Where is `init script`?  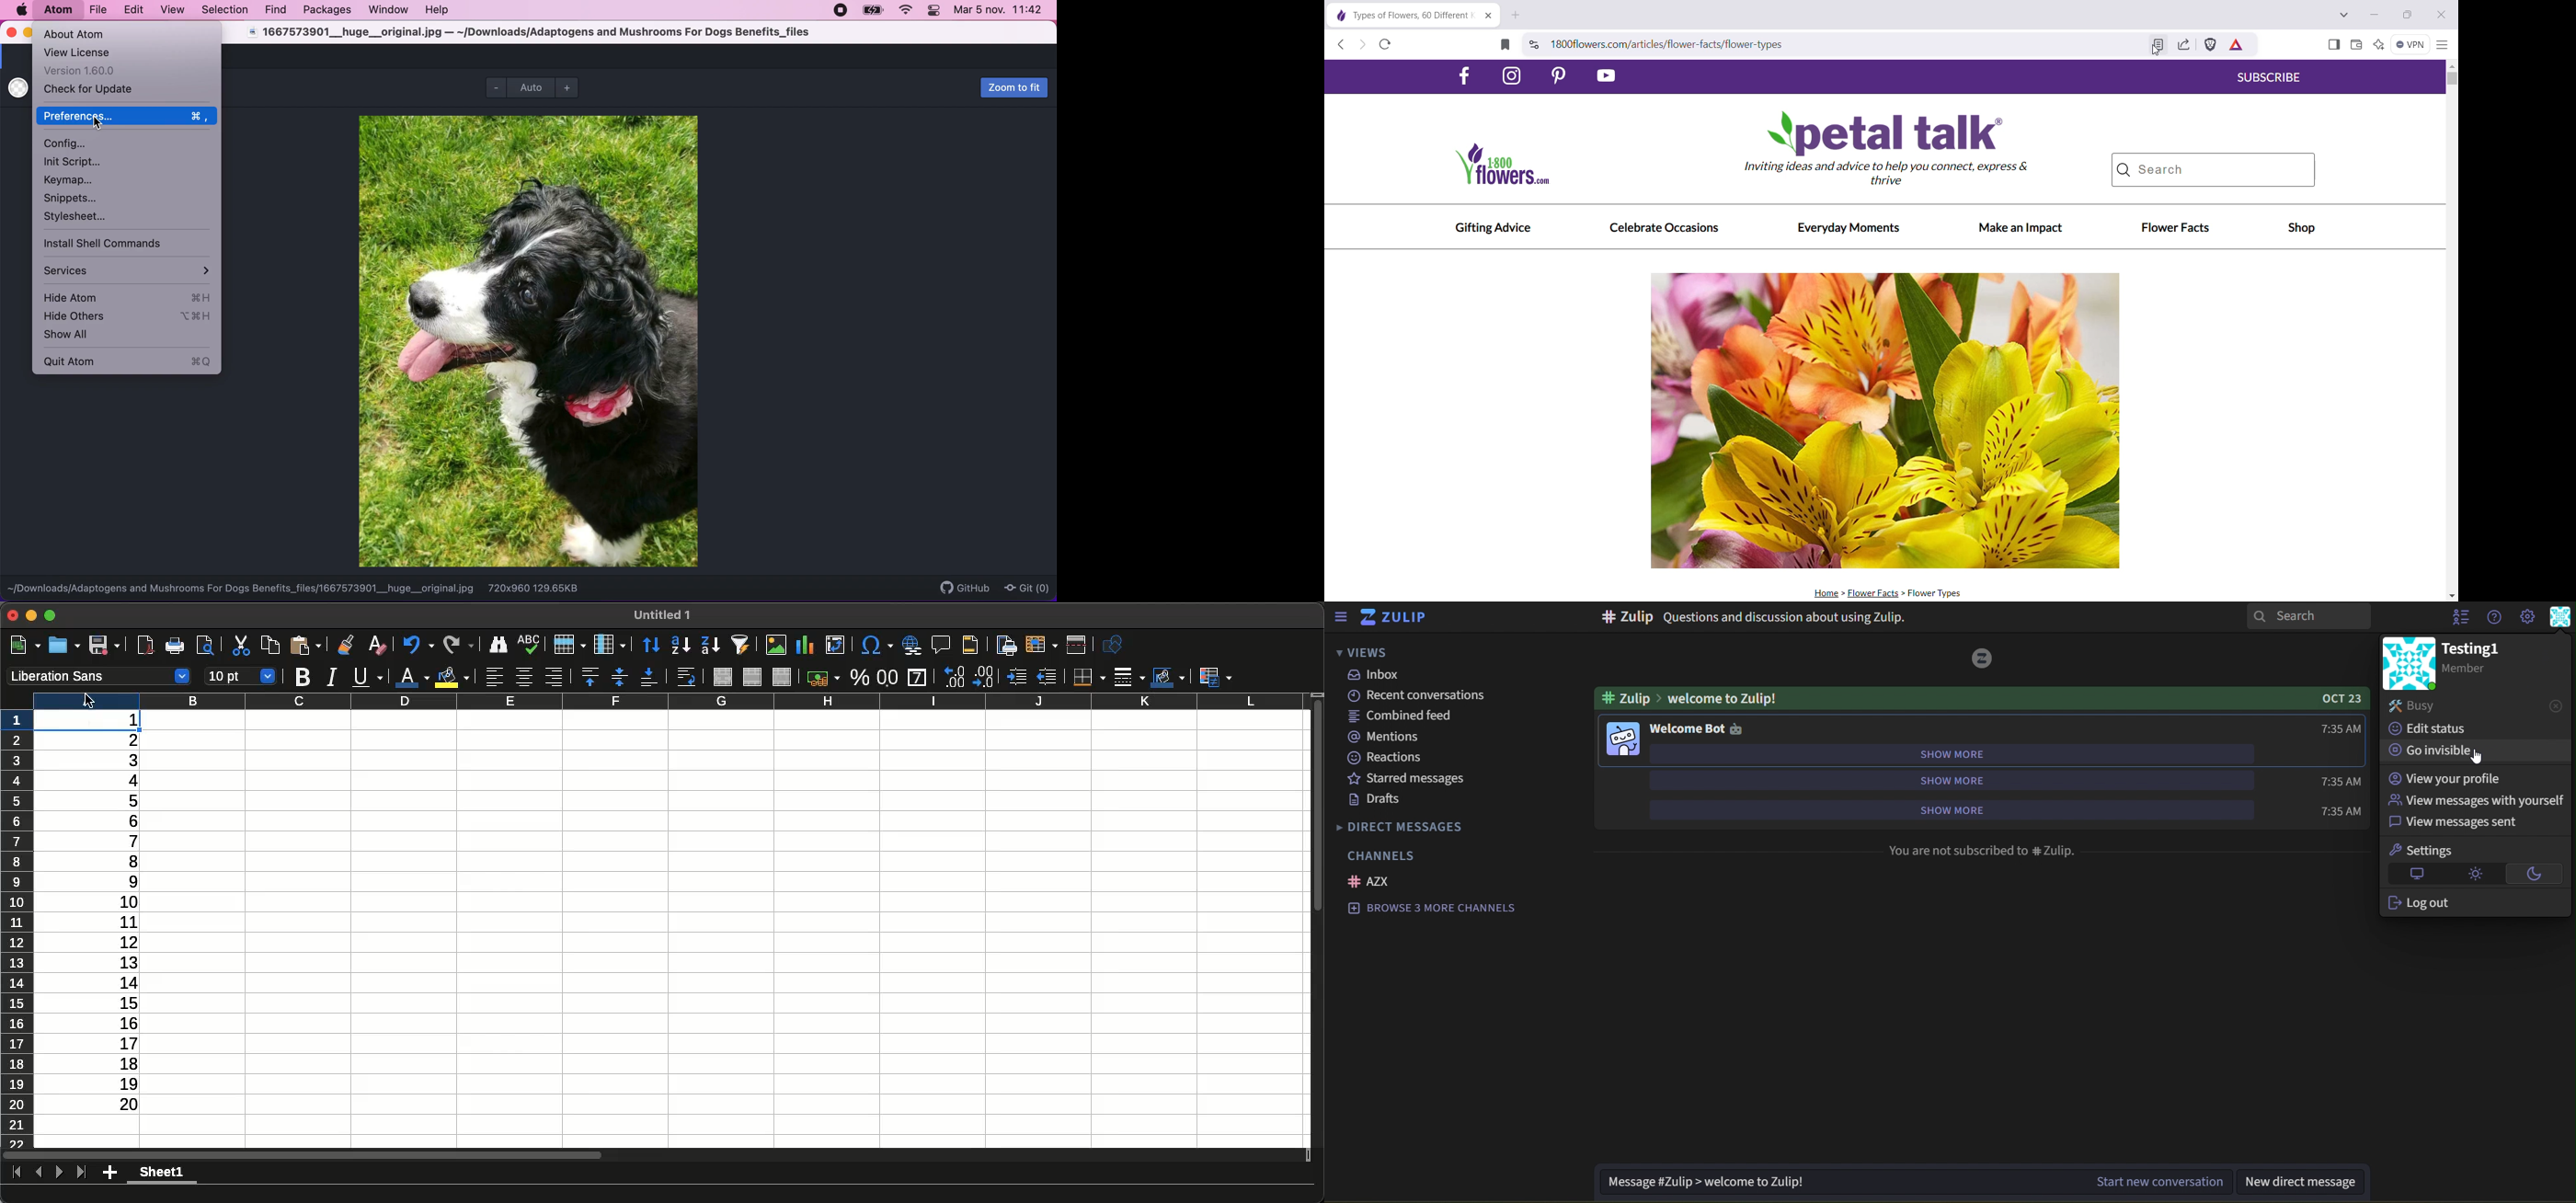
init script is located at coordinates (75, 164).